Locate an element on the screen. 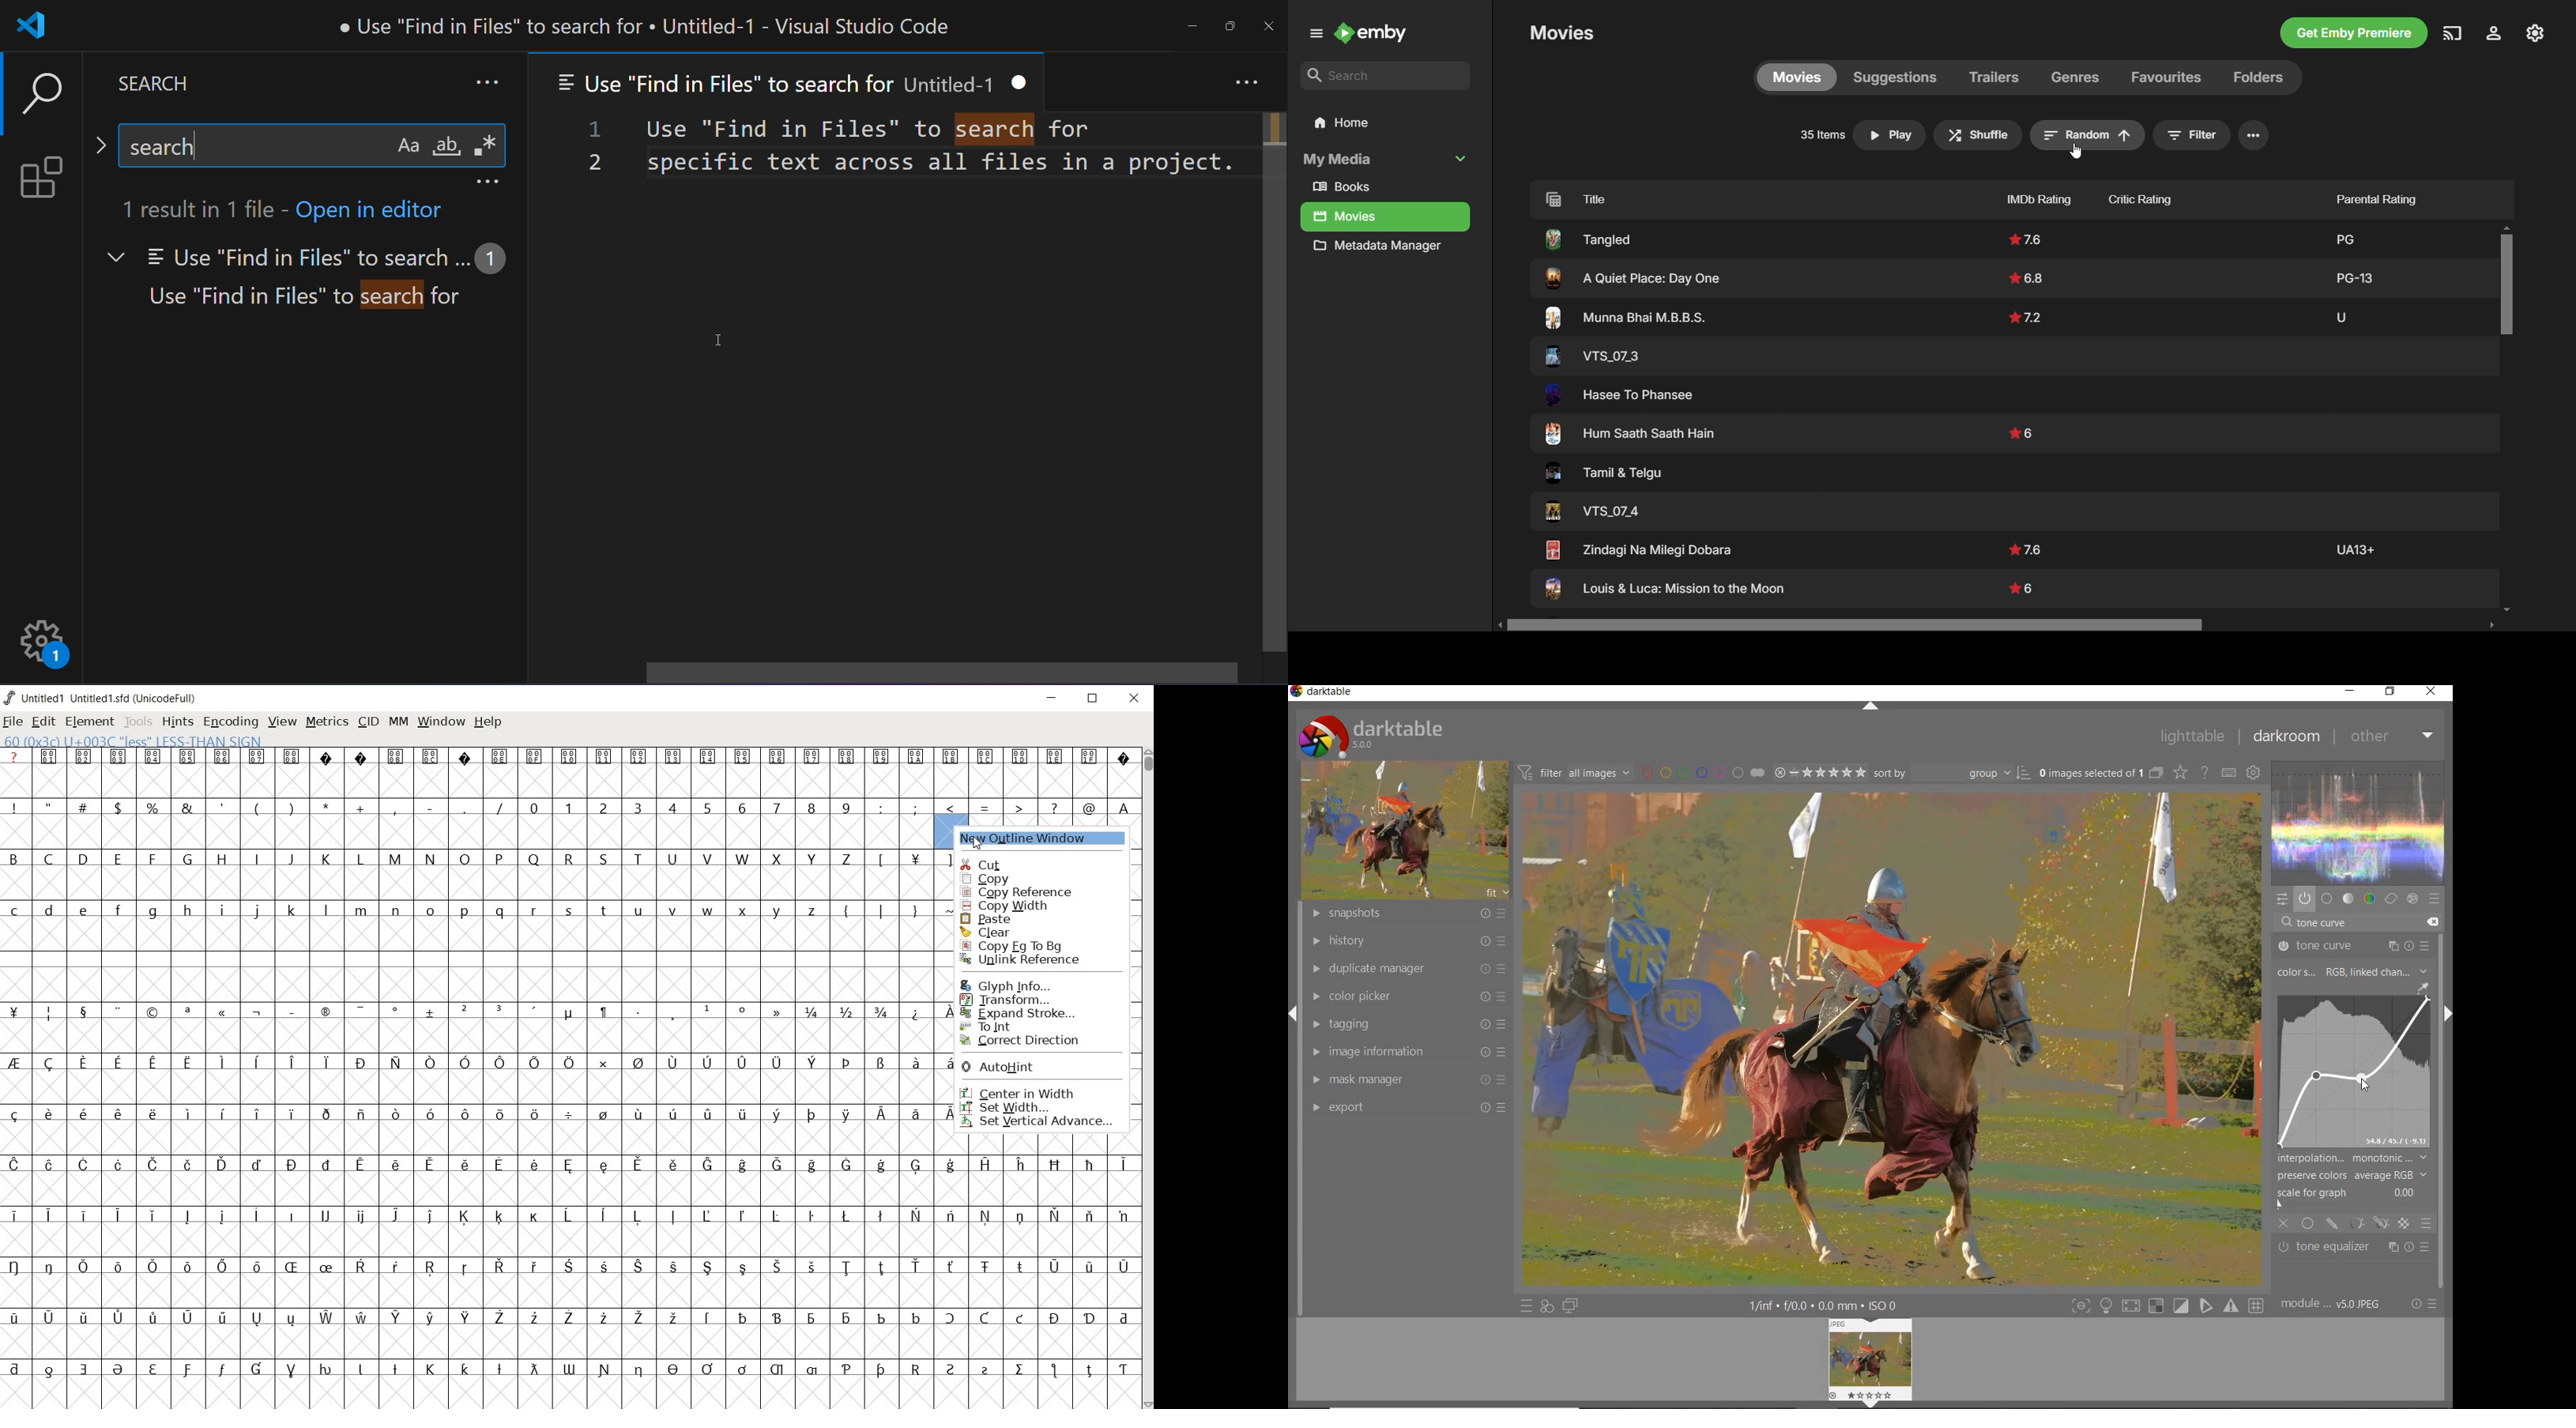 The width and height of the screenshot is (2576, 1428). CURSOR is located at coordinates (977, 840).